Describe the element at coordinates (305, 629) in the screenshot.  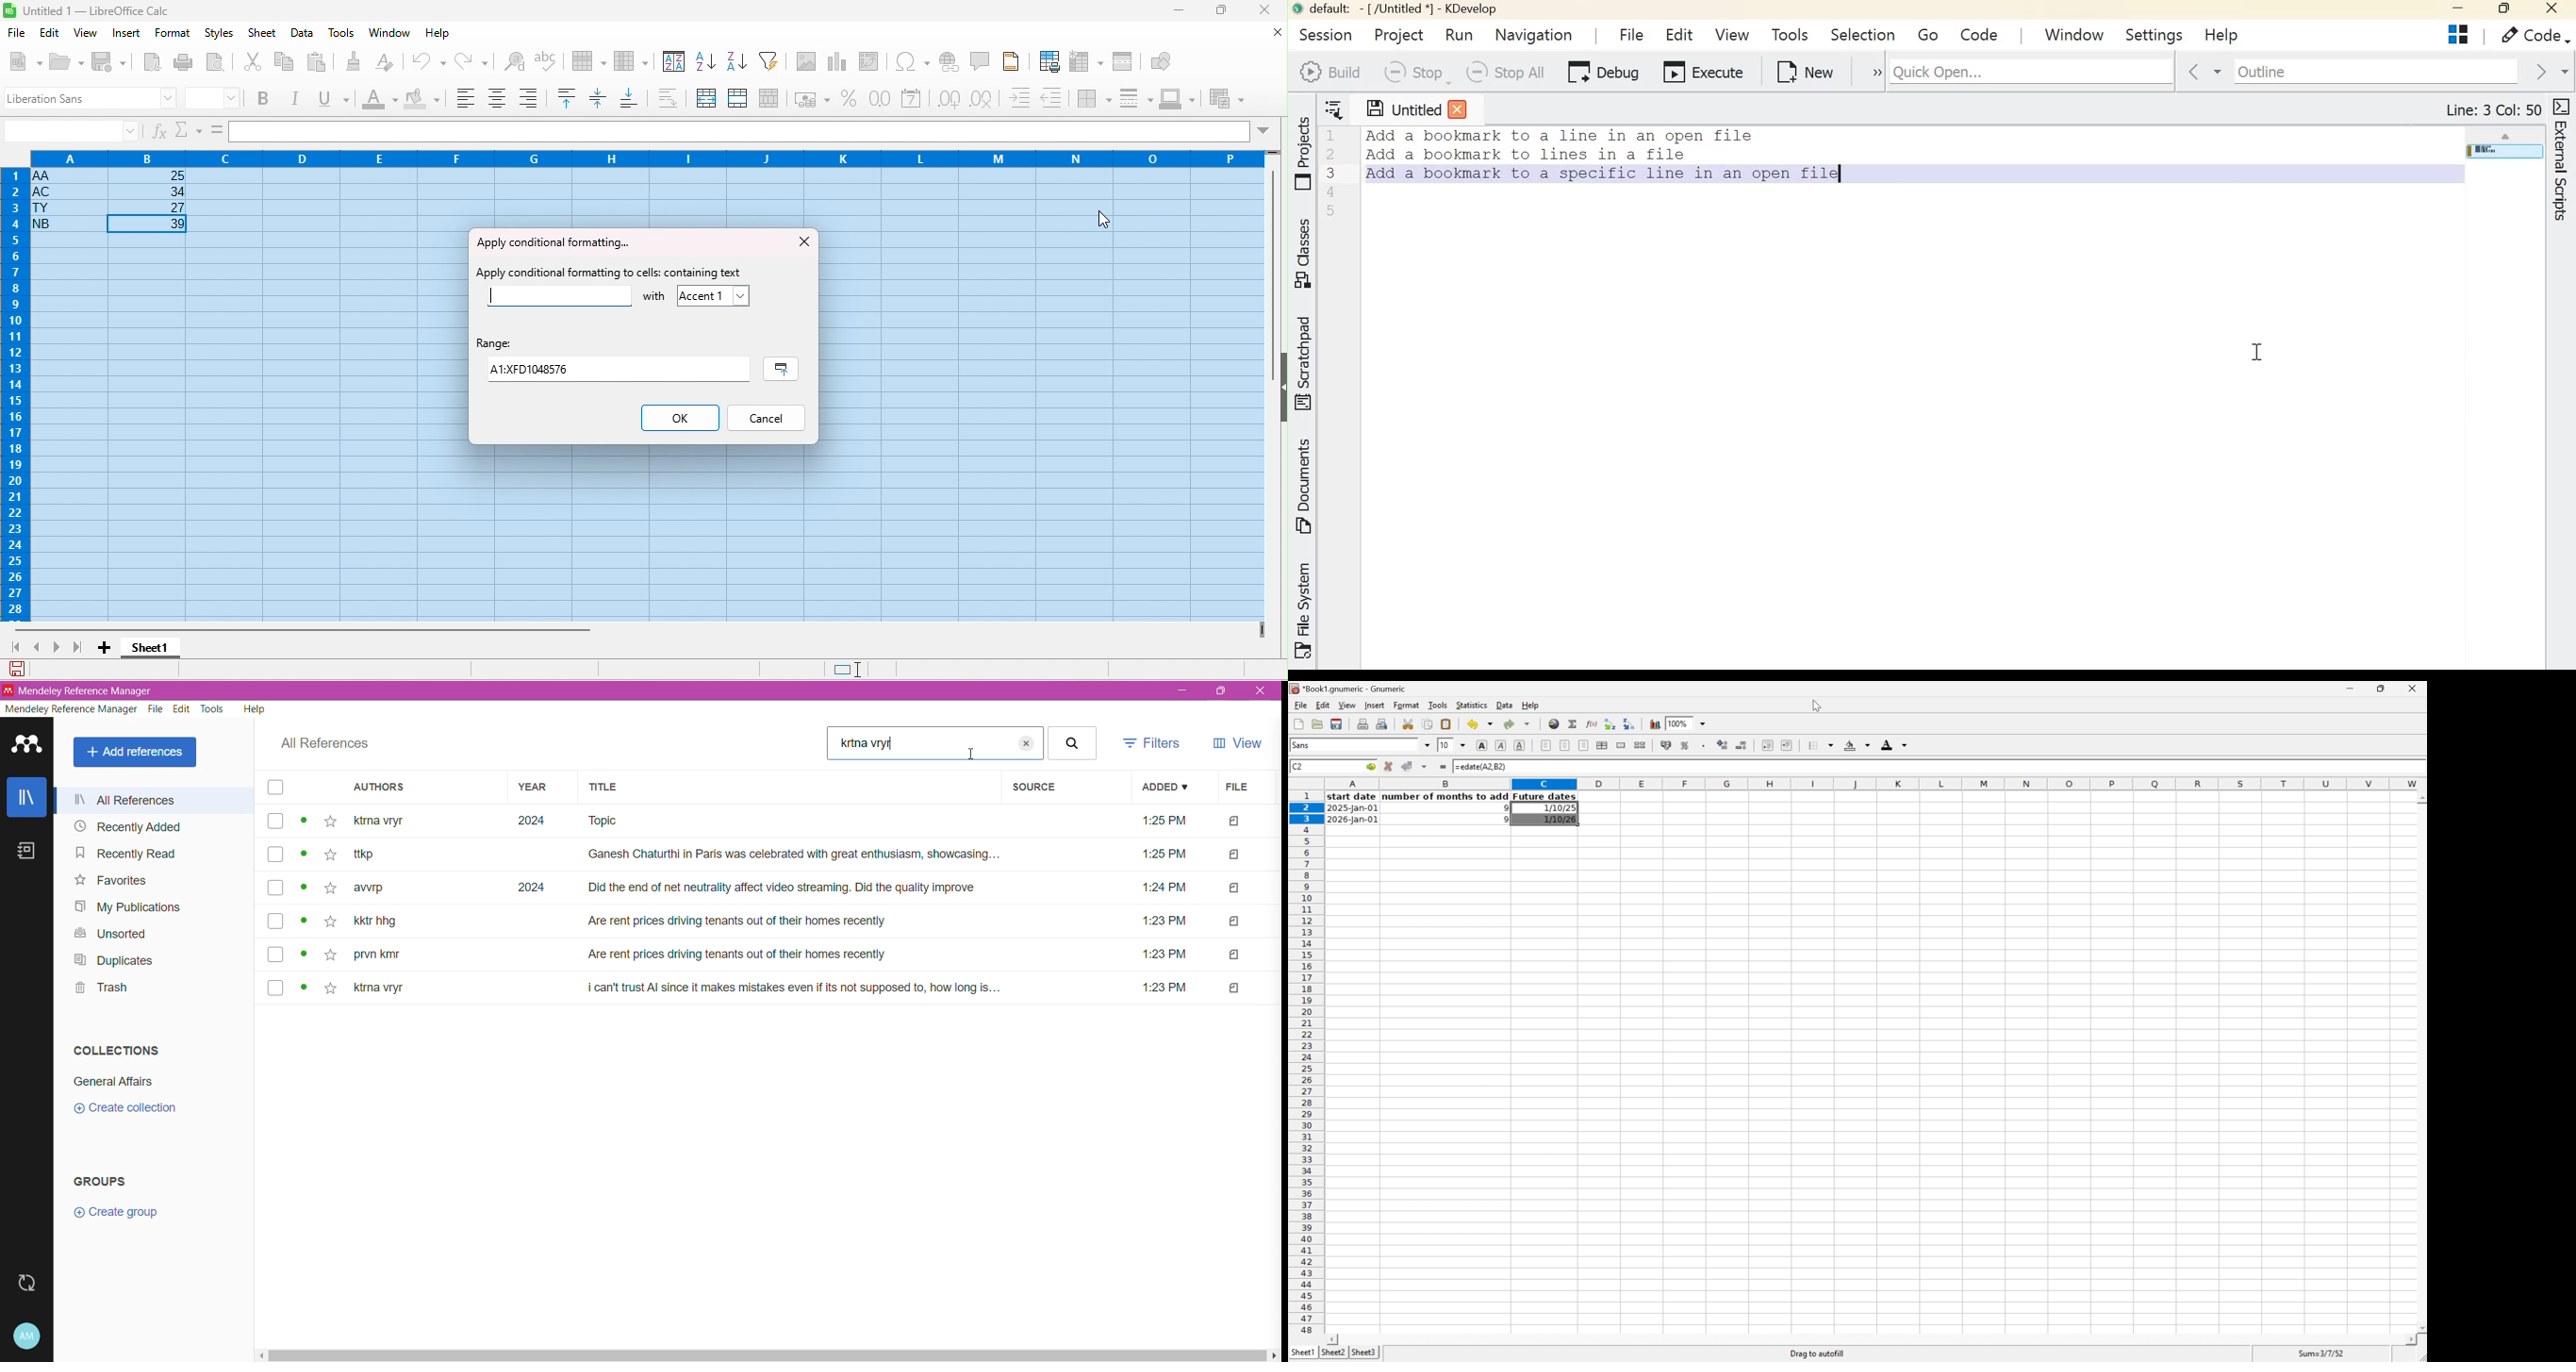
I see `horizontal scroll bar` at that location.